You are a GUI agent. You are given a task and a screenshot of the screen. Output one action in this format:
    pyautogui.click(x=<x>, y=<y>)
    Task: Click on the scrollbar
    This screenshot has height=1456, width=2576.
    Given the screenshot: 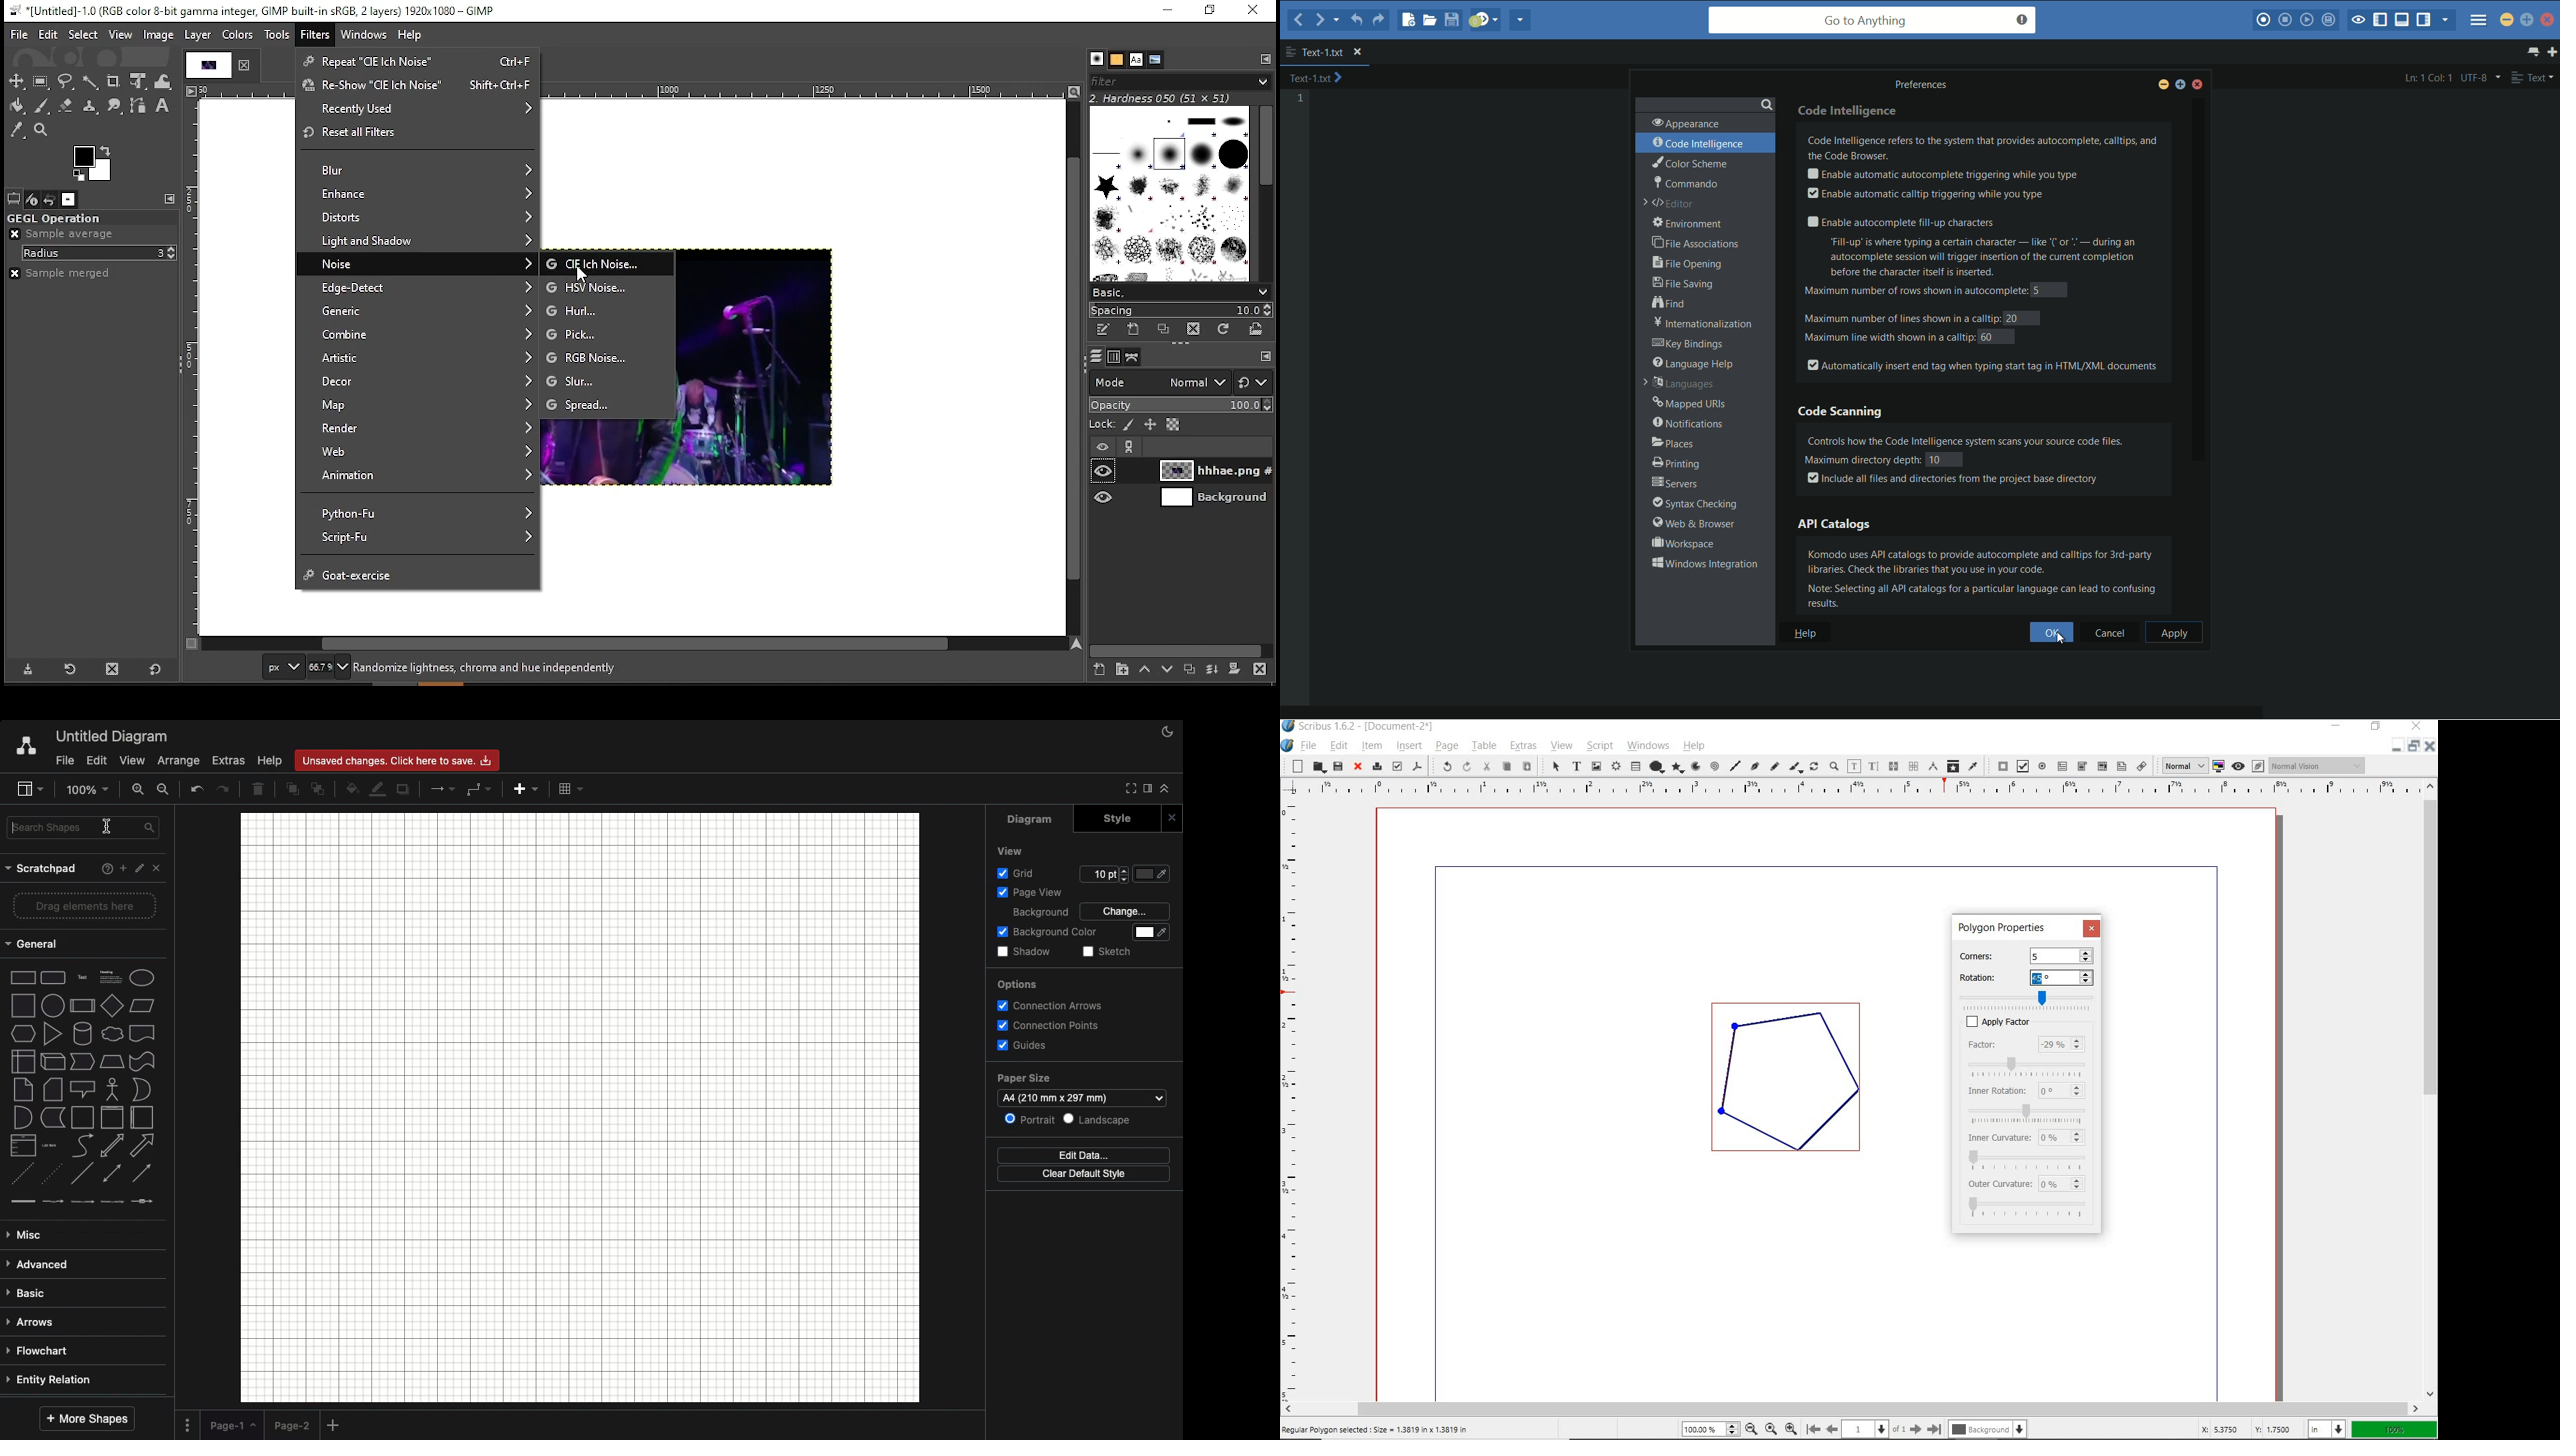 What is the action you would take?
    pyautogui.click(x=2432, y=1090)
    